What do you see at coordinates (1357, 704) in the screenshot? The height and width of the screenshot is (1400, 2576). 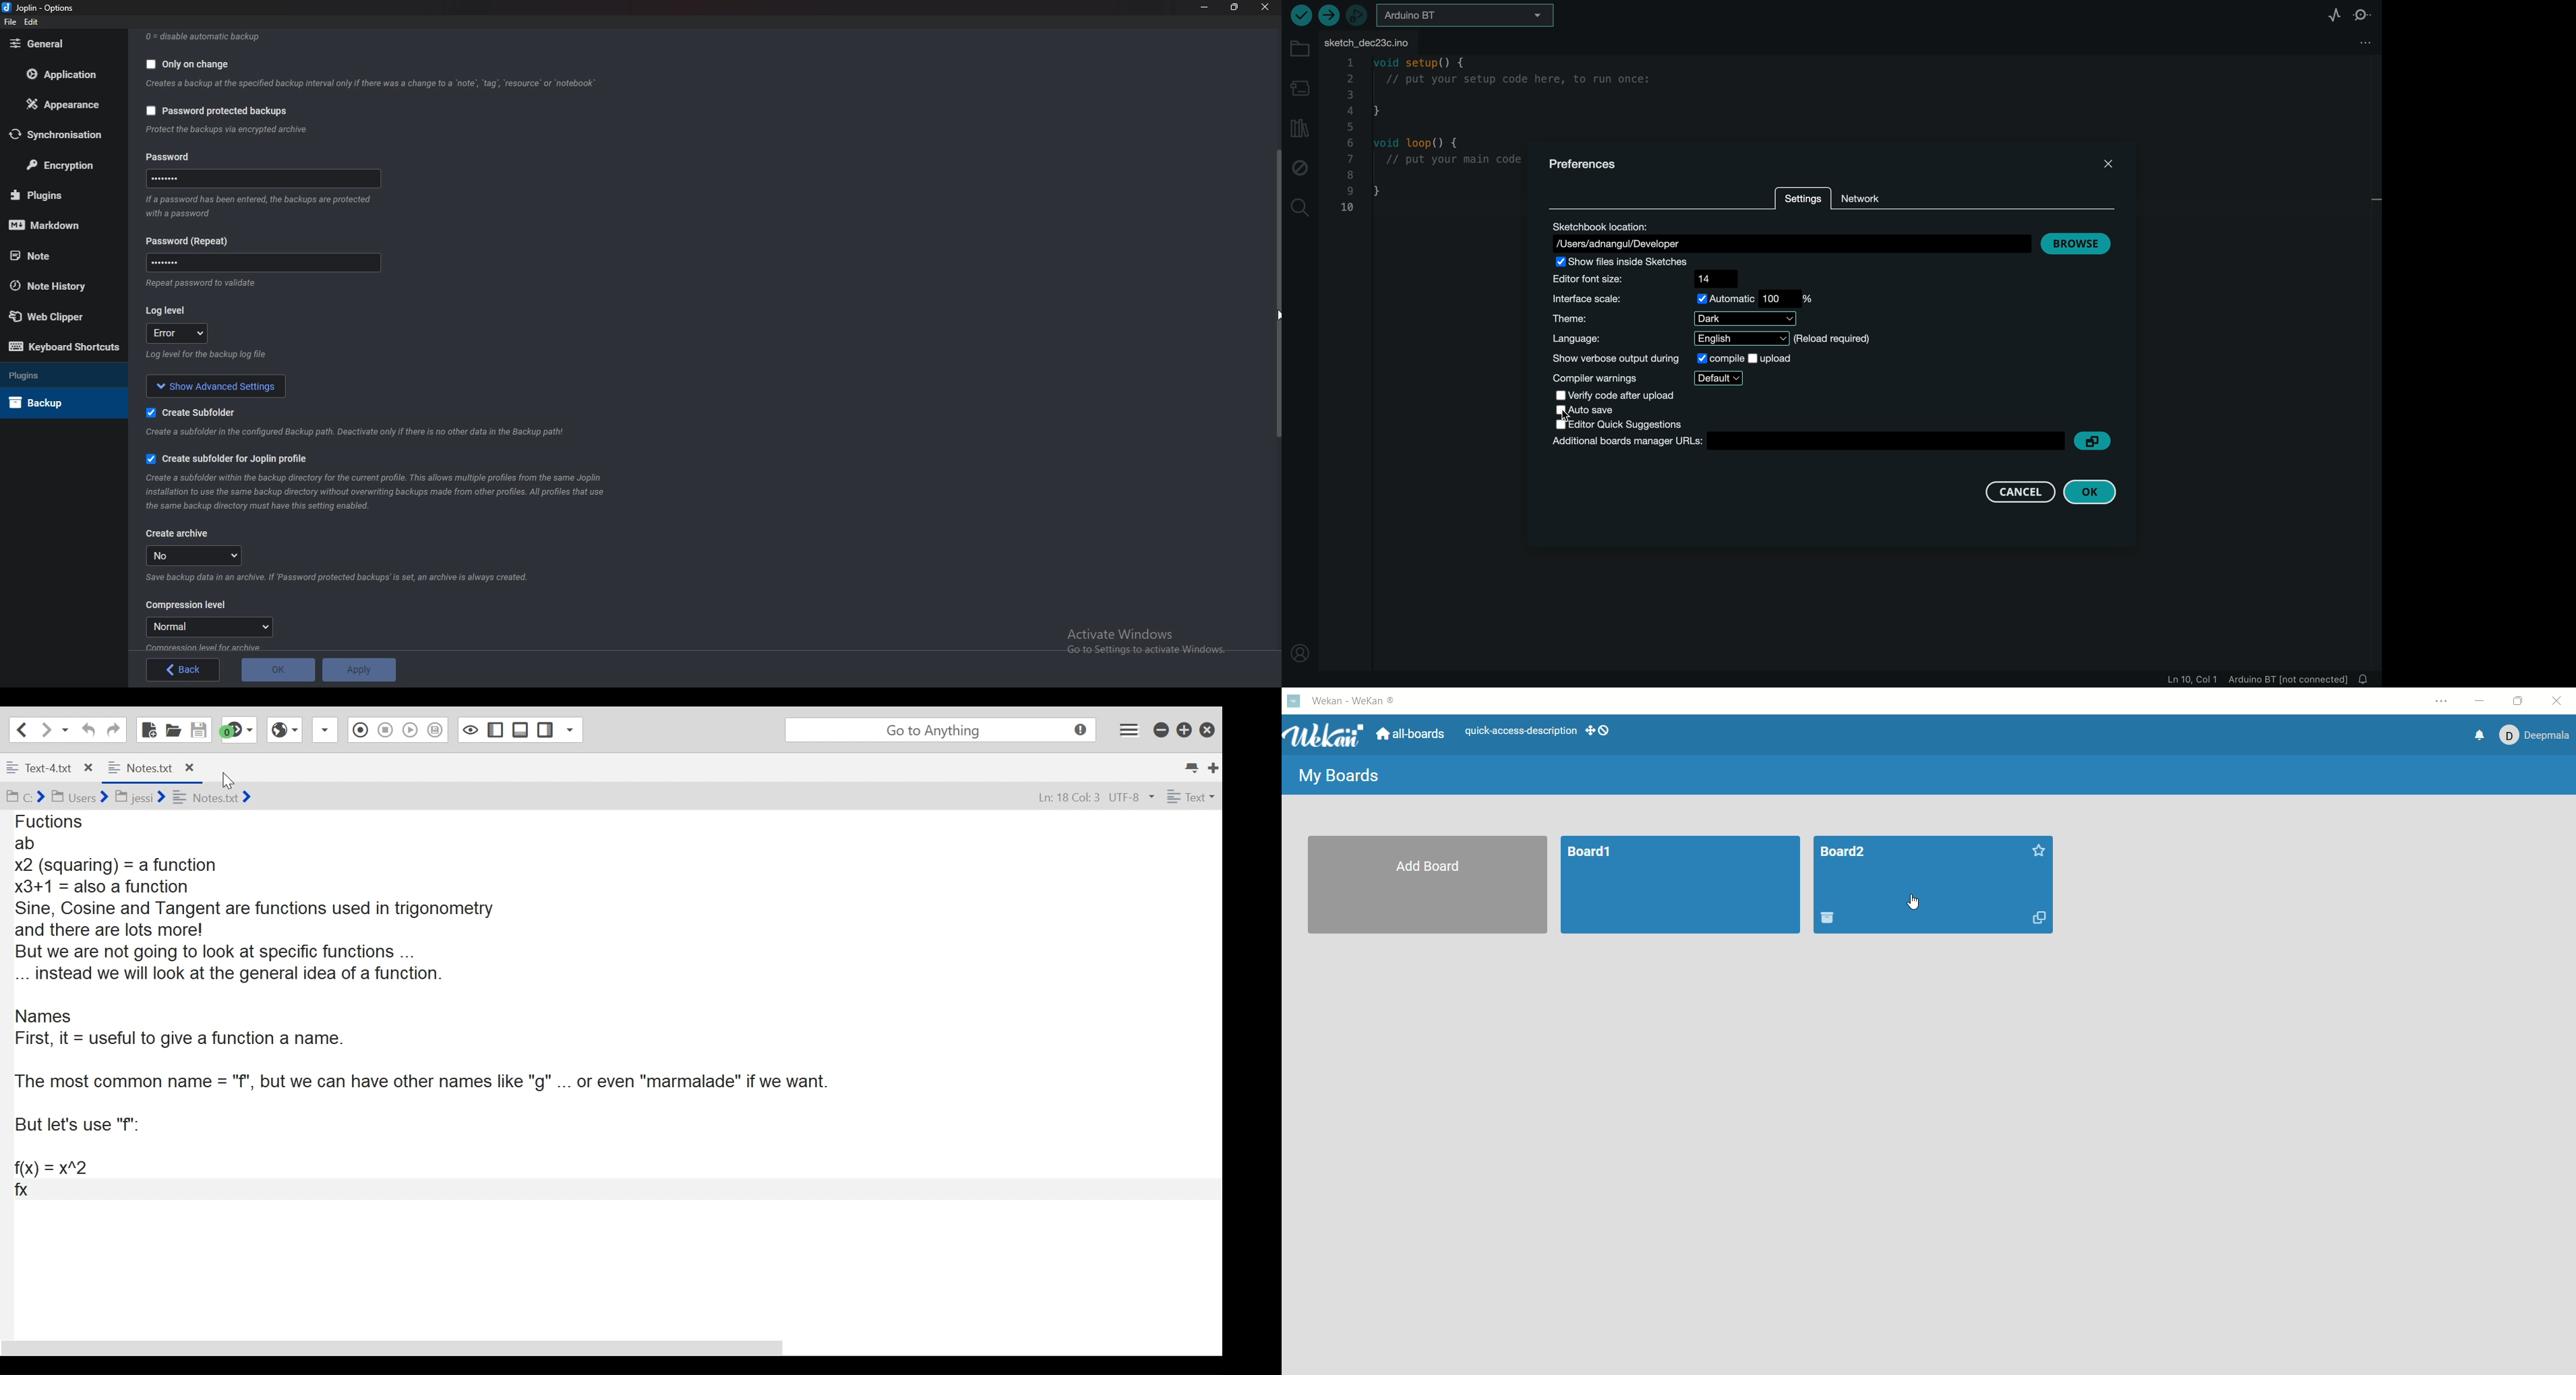 I see `wekan-wekan` at bounding box center [1357, 704].